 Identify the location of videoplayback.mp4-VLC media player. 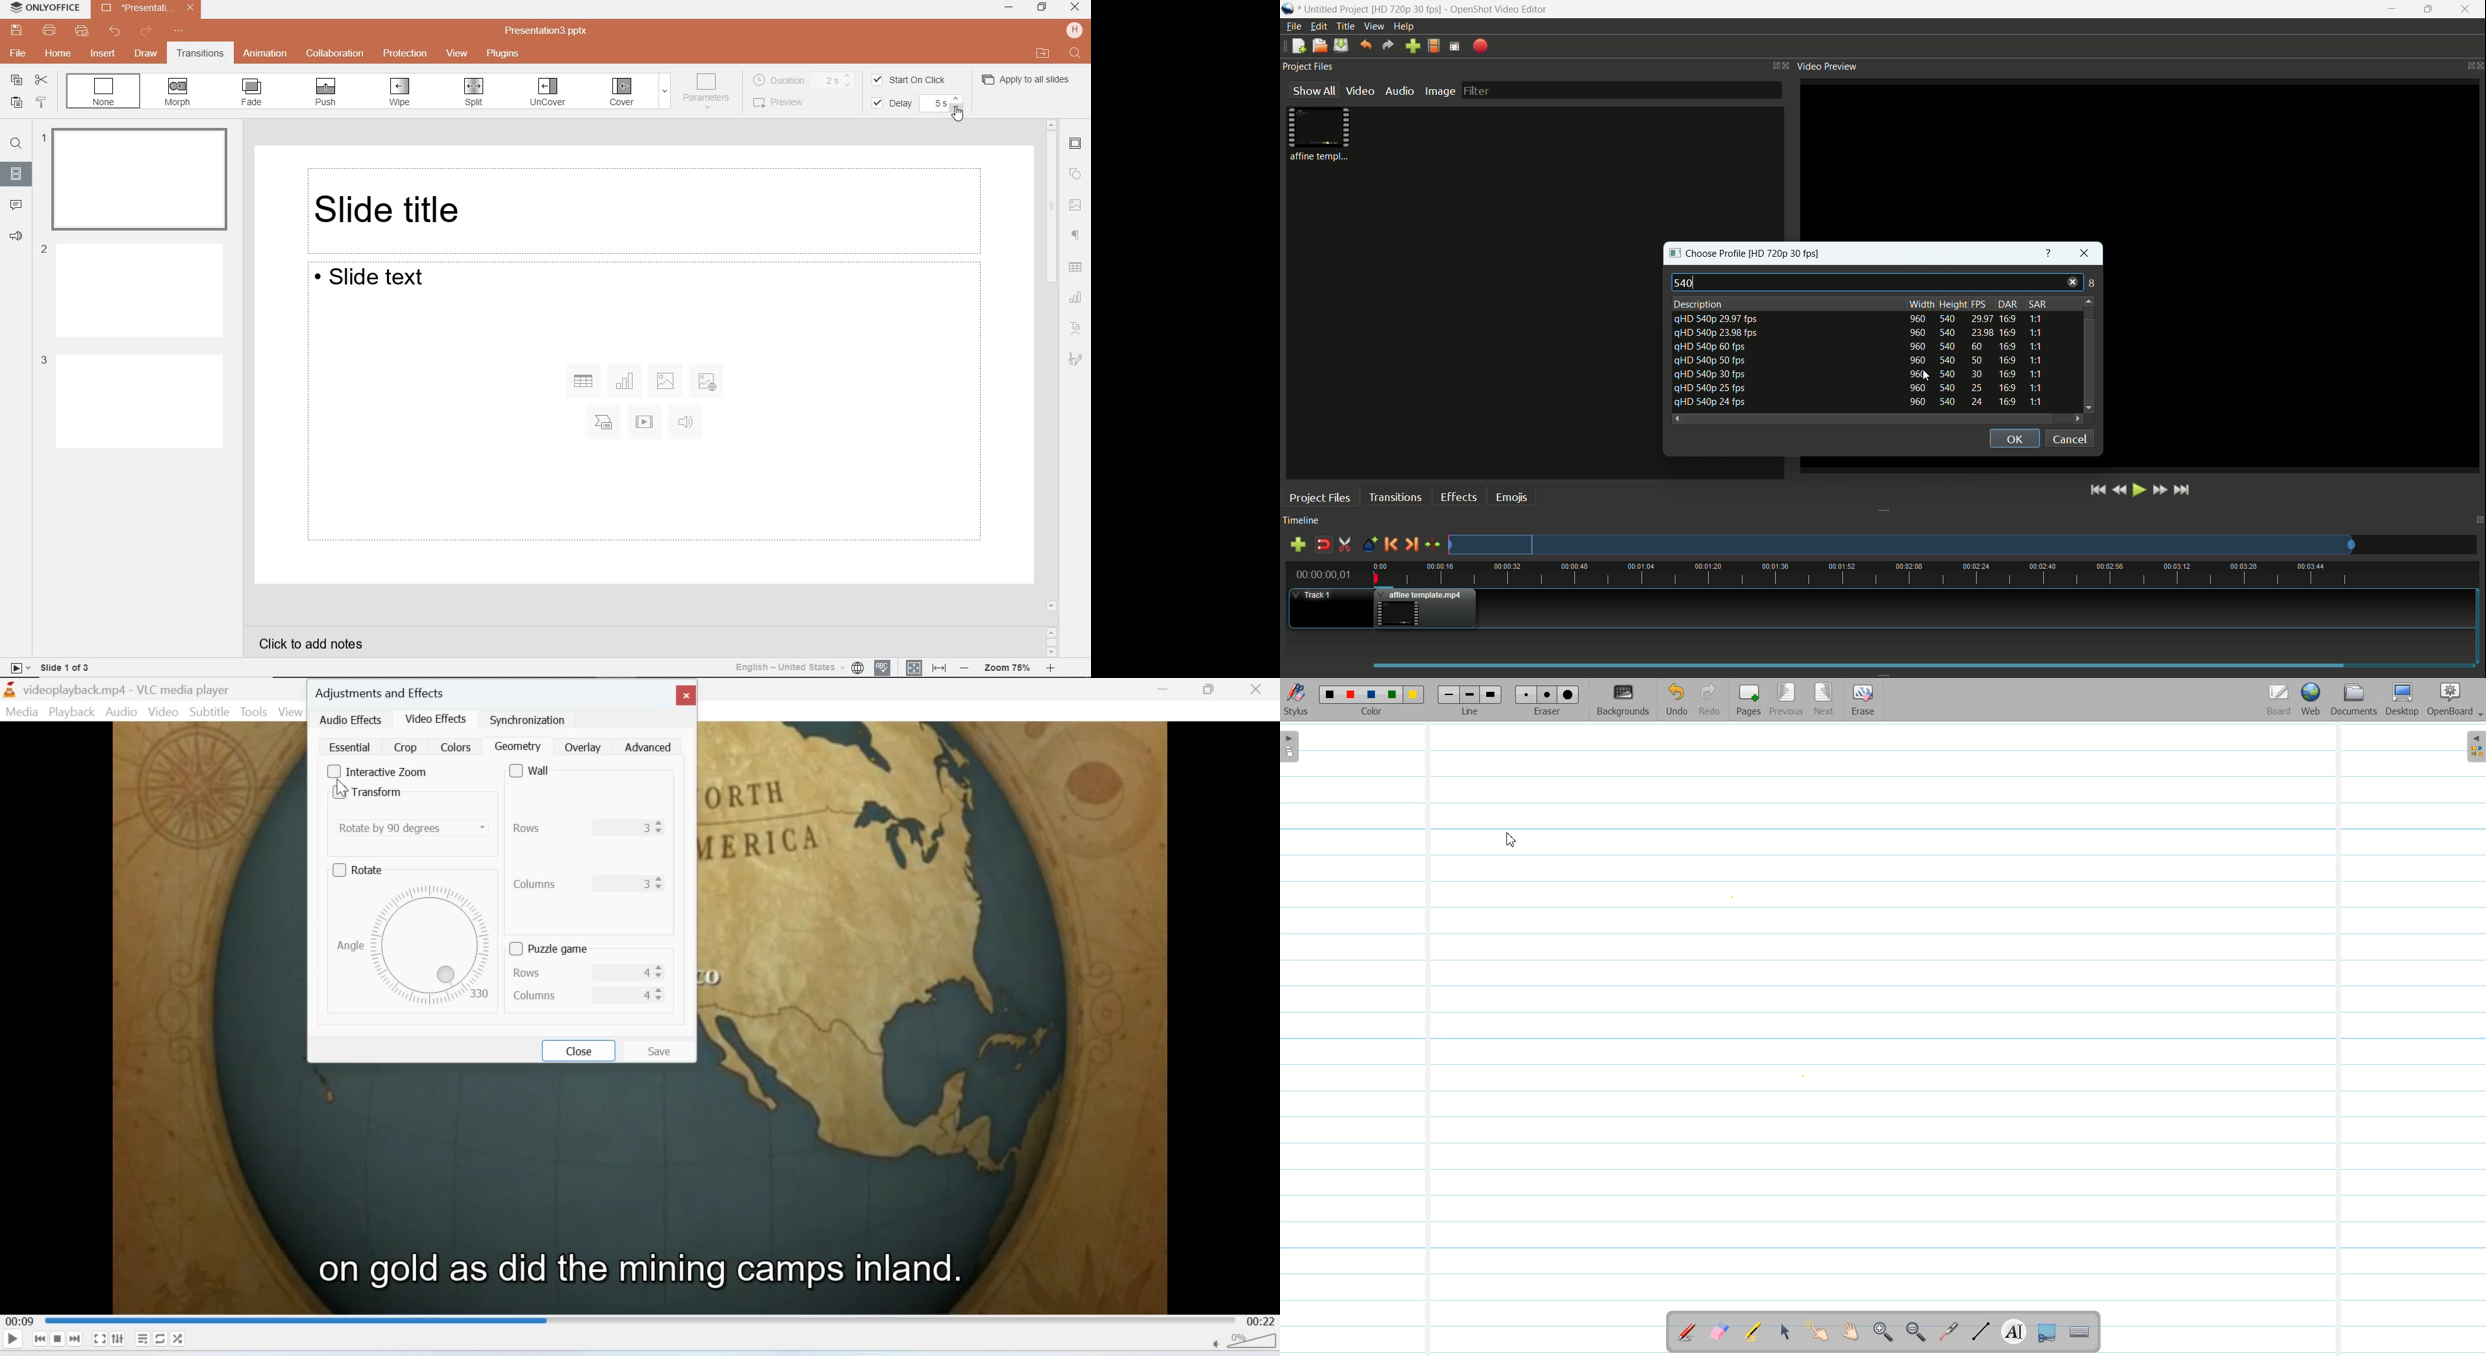
(117, 691).